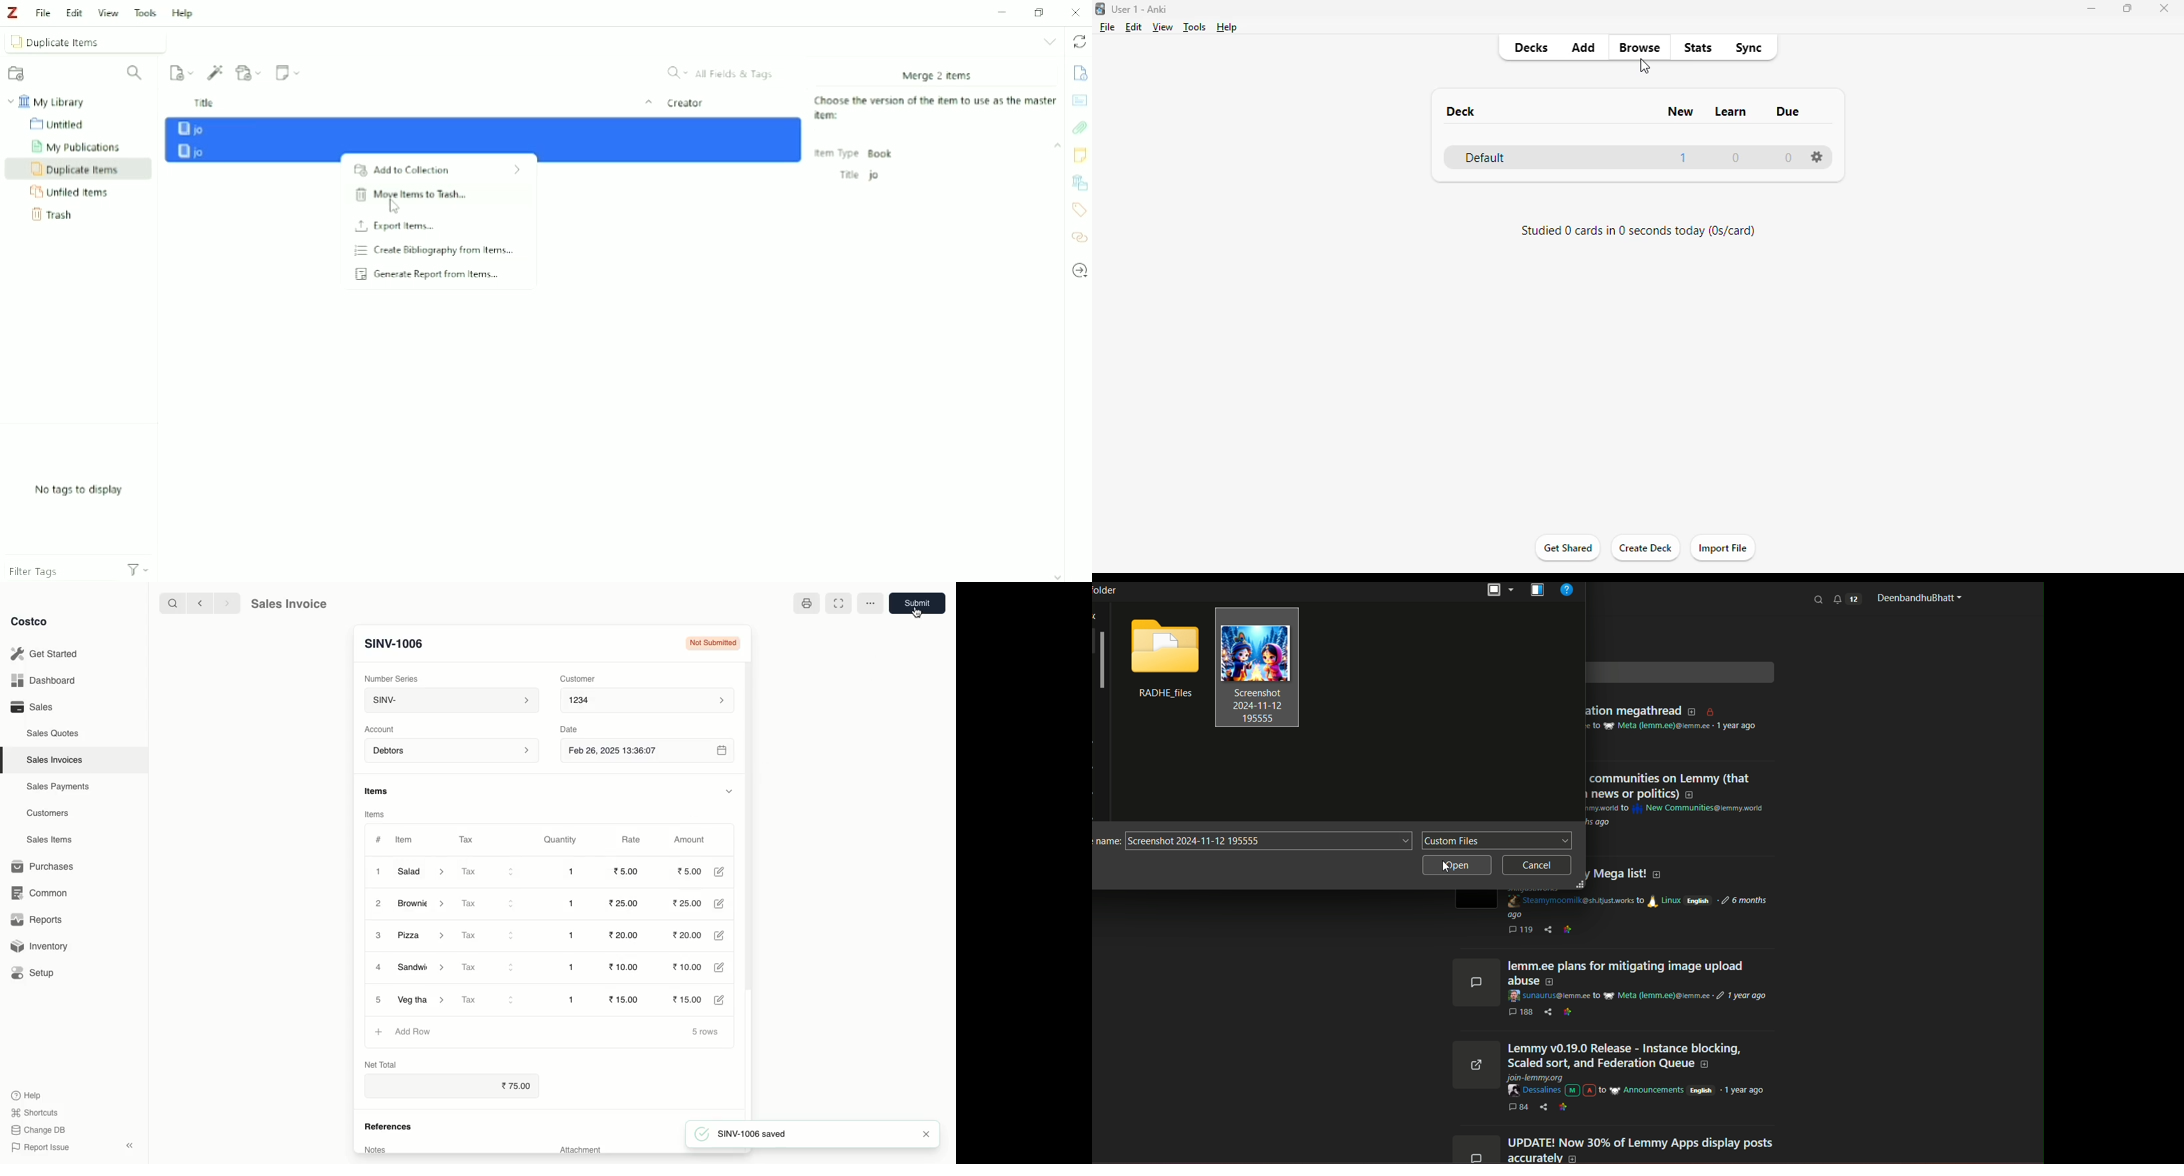  Describe the element at coordinates (646, 701) in the screenshot. I see `1234` at that location.